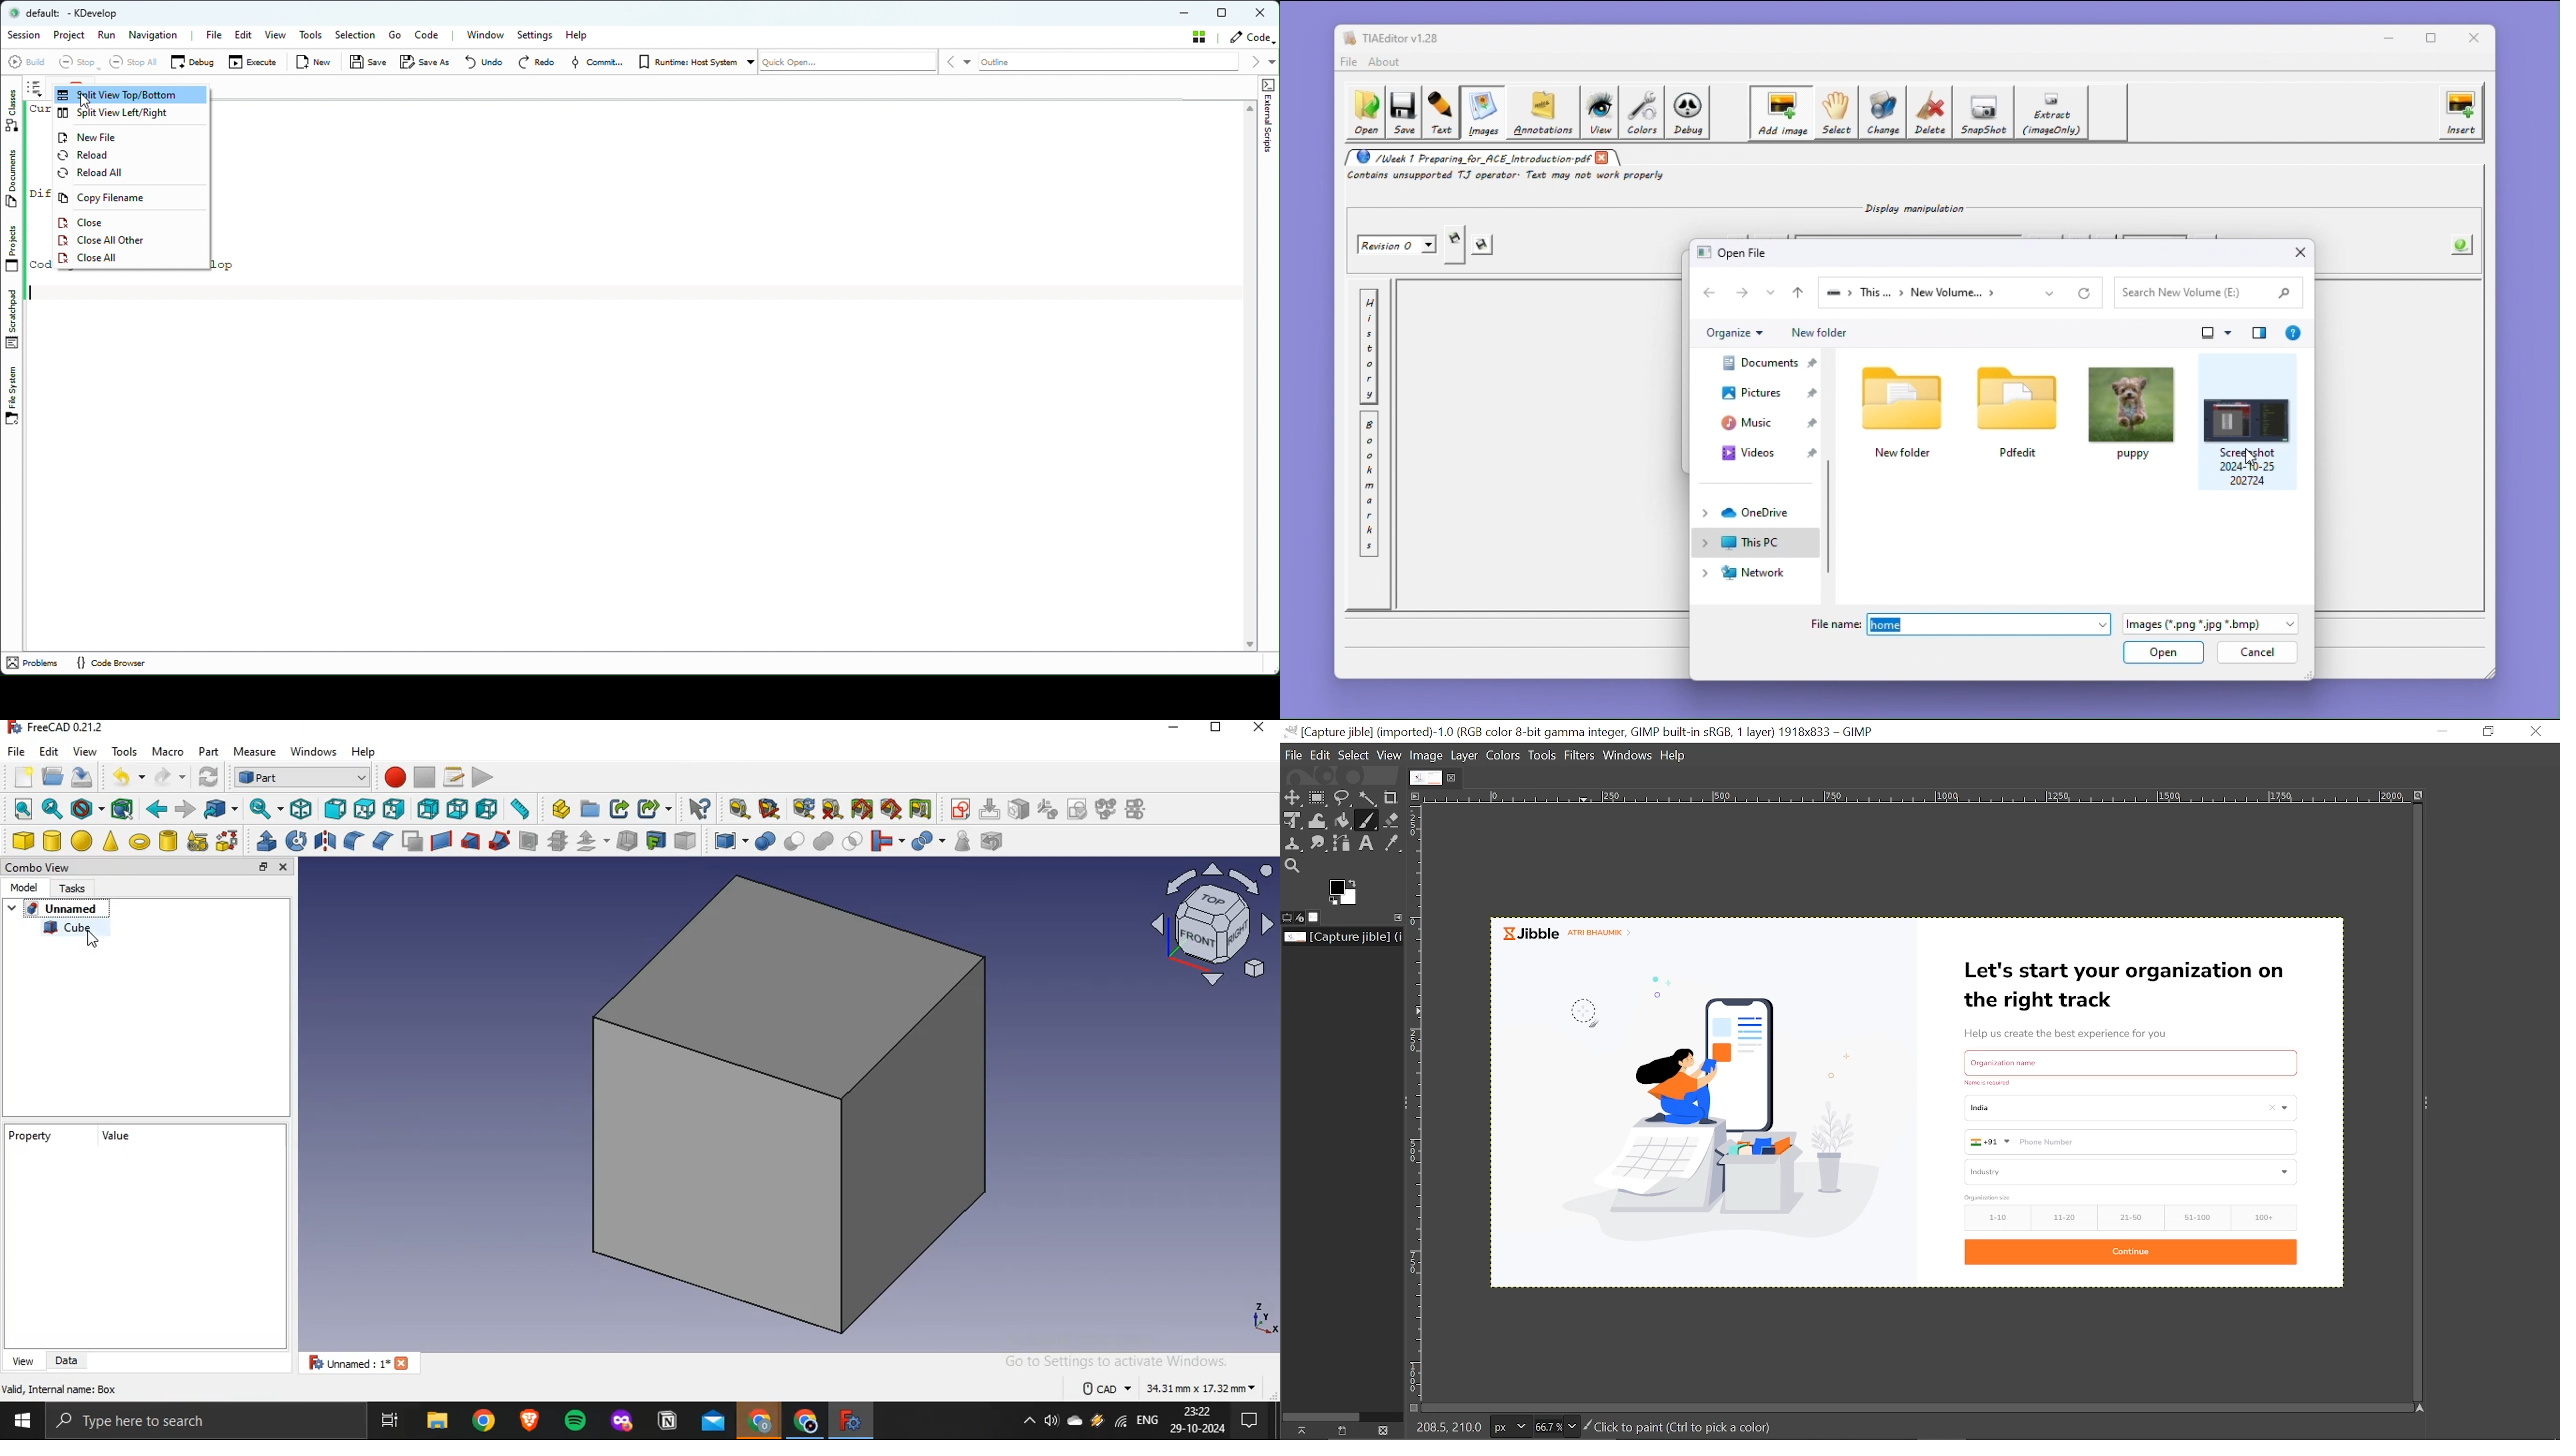 The height and width of the screenshot is (1456, 2576). I want to click on tools, so click(125, 750).